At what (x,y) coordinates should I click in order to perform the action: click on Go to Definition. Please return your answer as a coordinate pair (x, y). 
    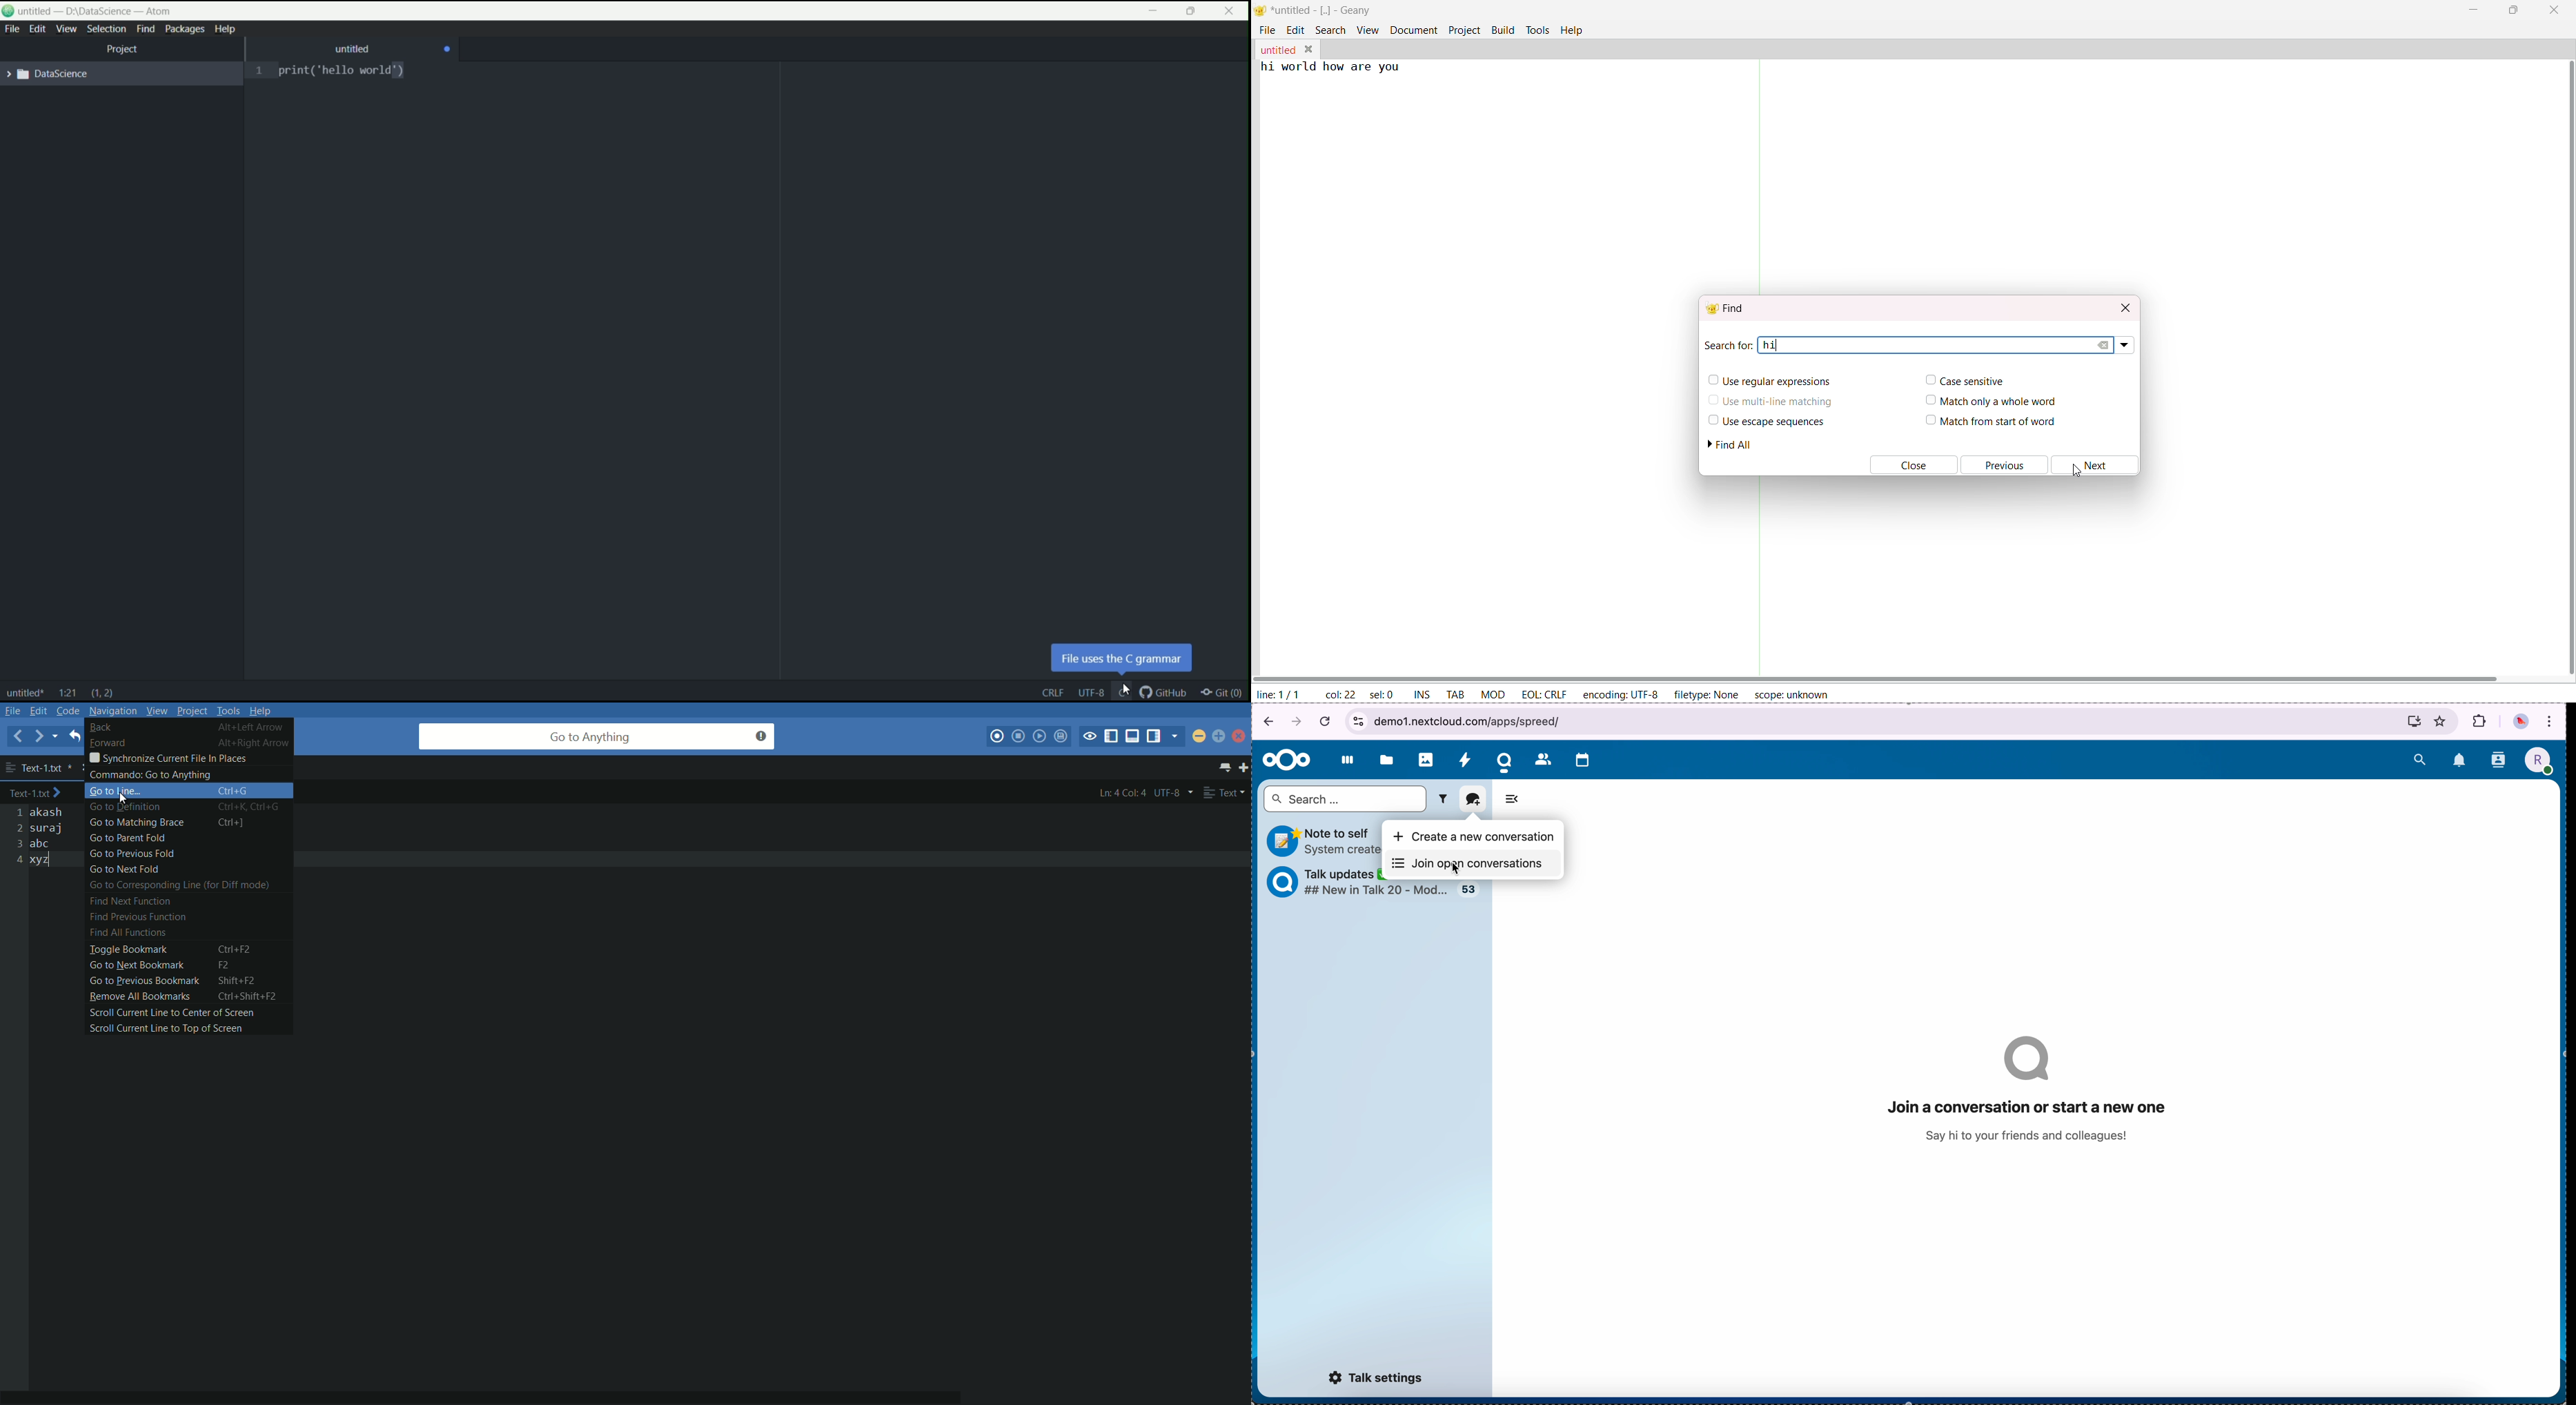
    Looking at the image, I should click on (130, 806).